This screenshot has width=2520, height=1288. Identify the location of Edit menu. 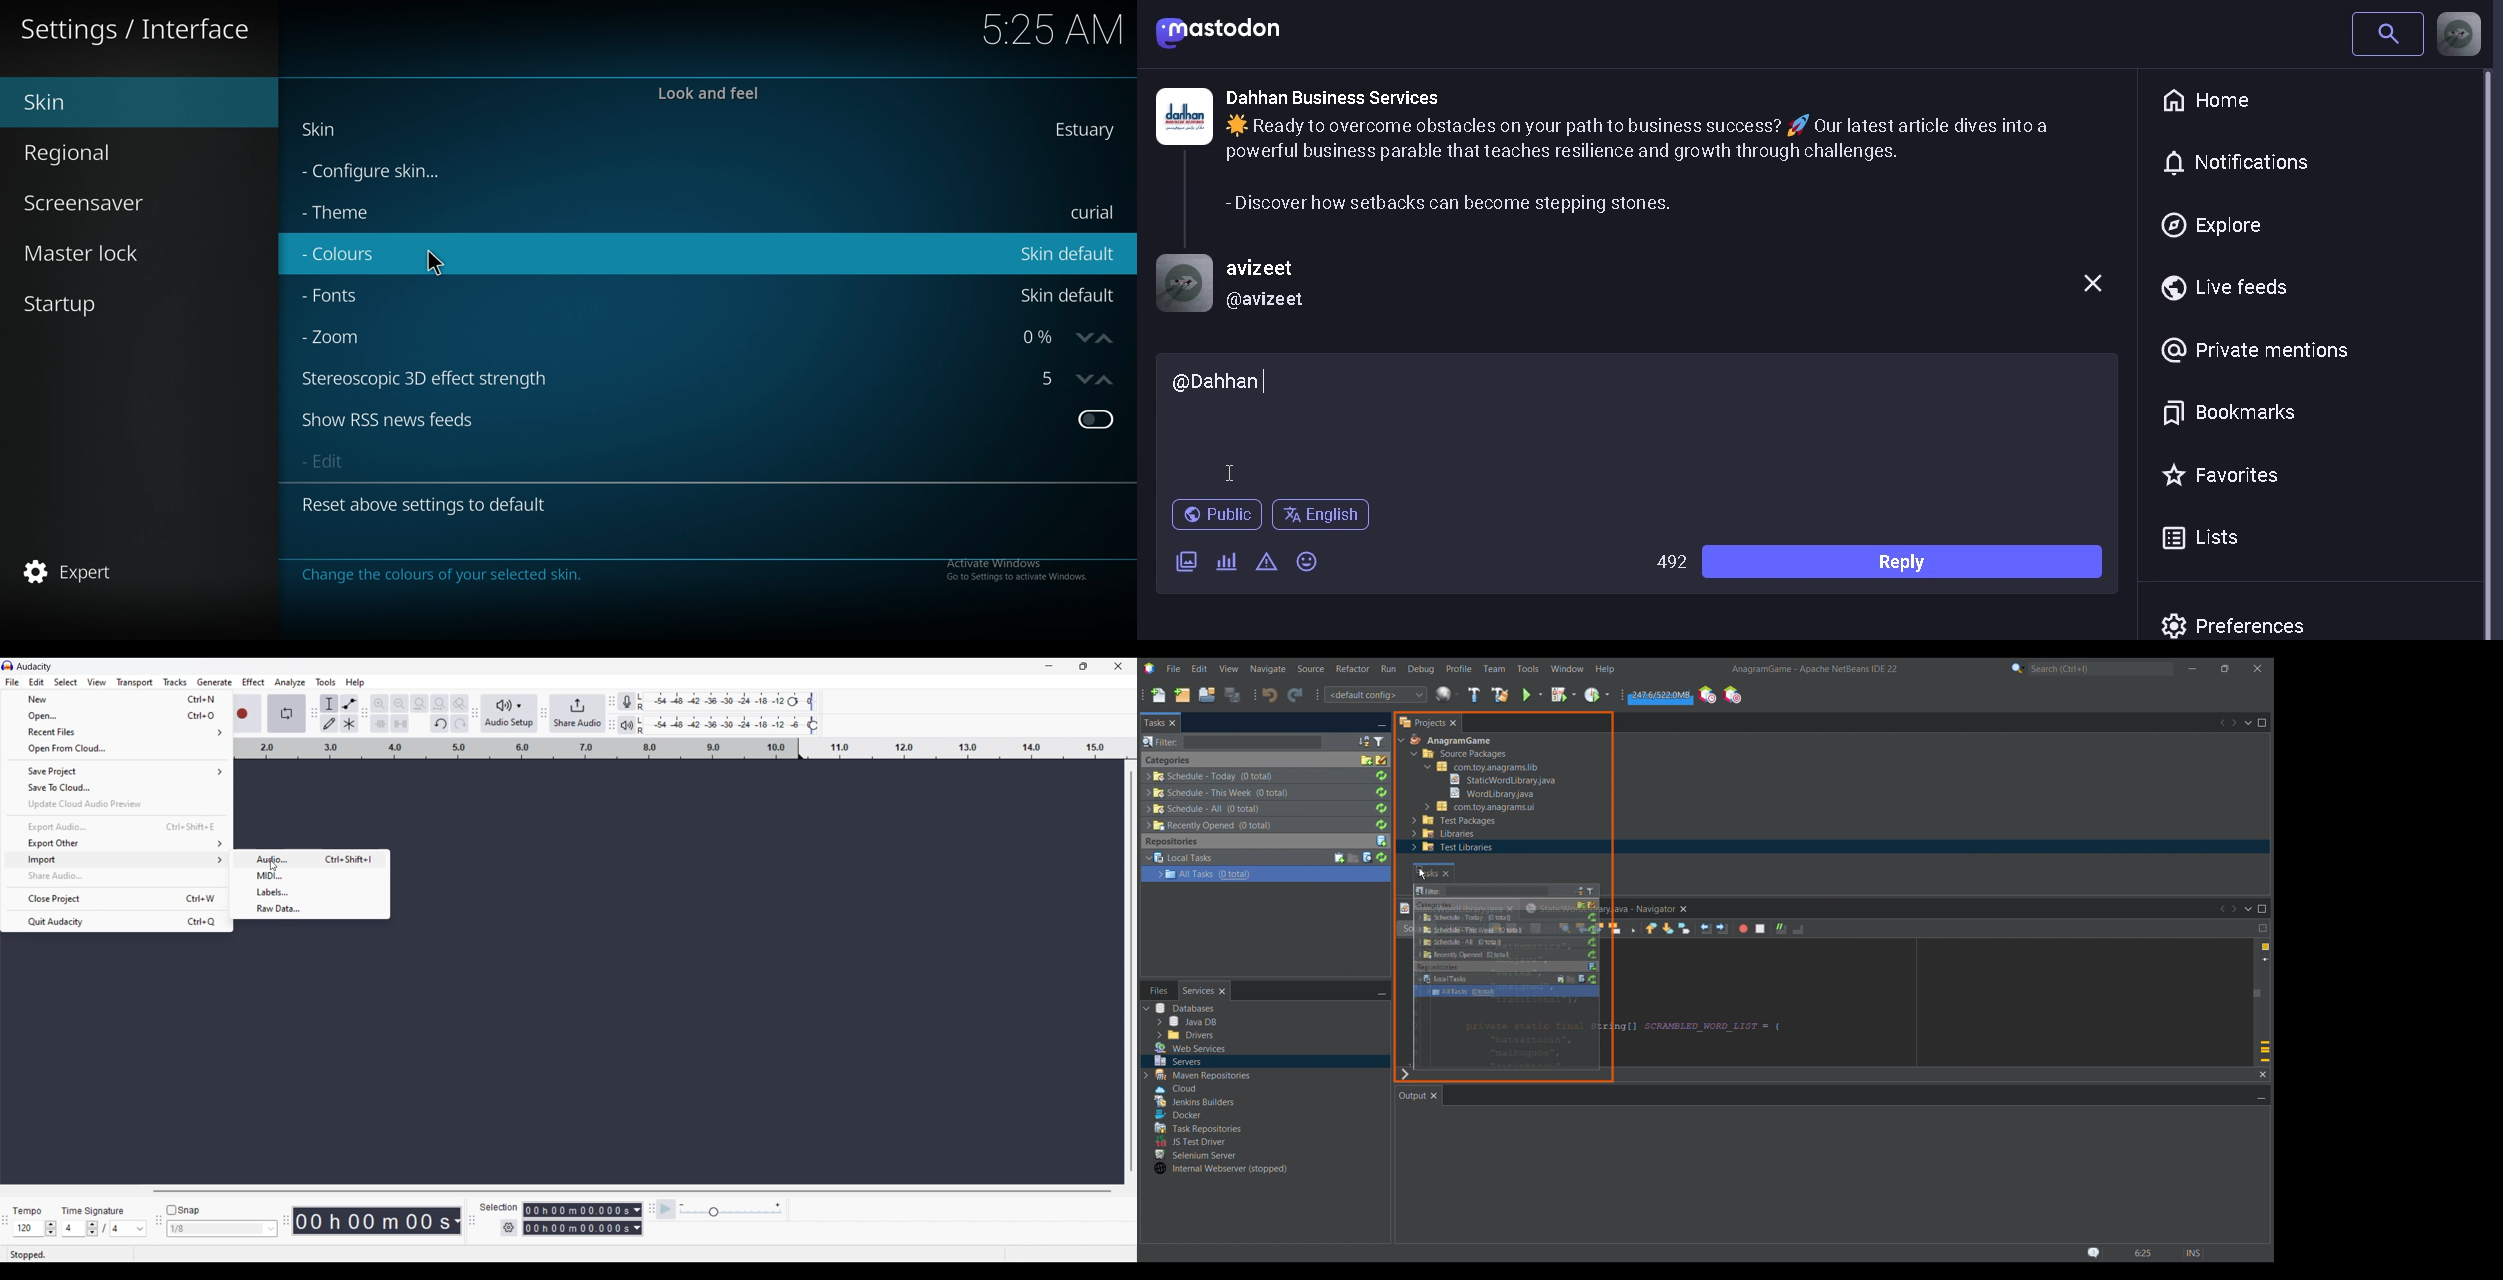
(37, 681).